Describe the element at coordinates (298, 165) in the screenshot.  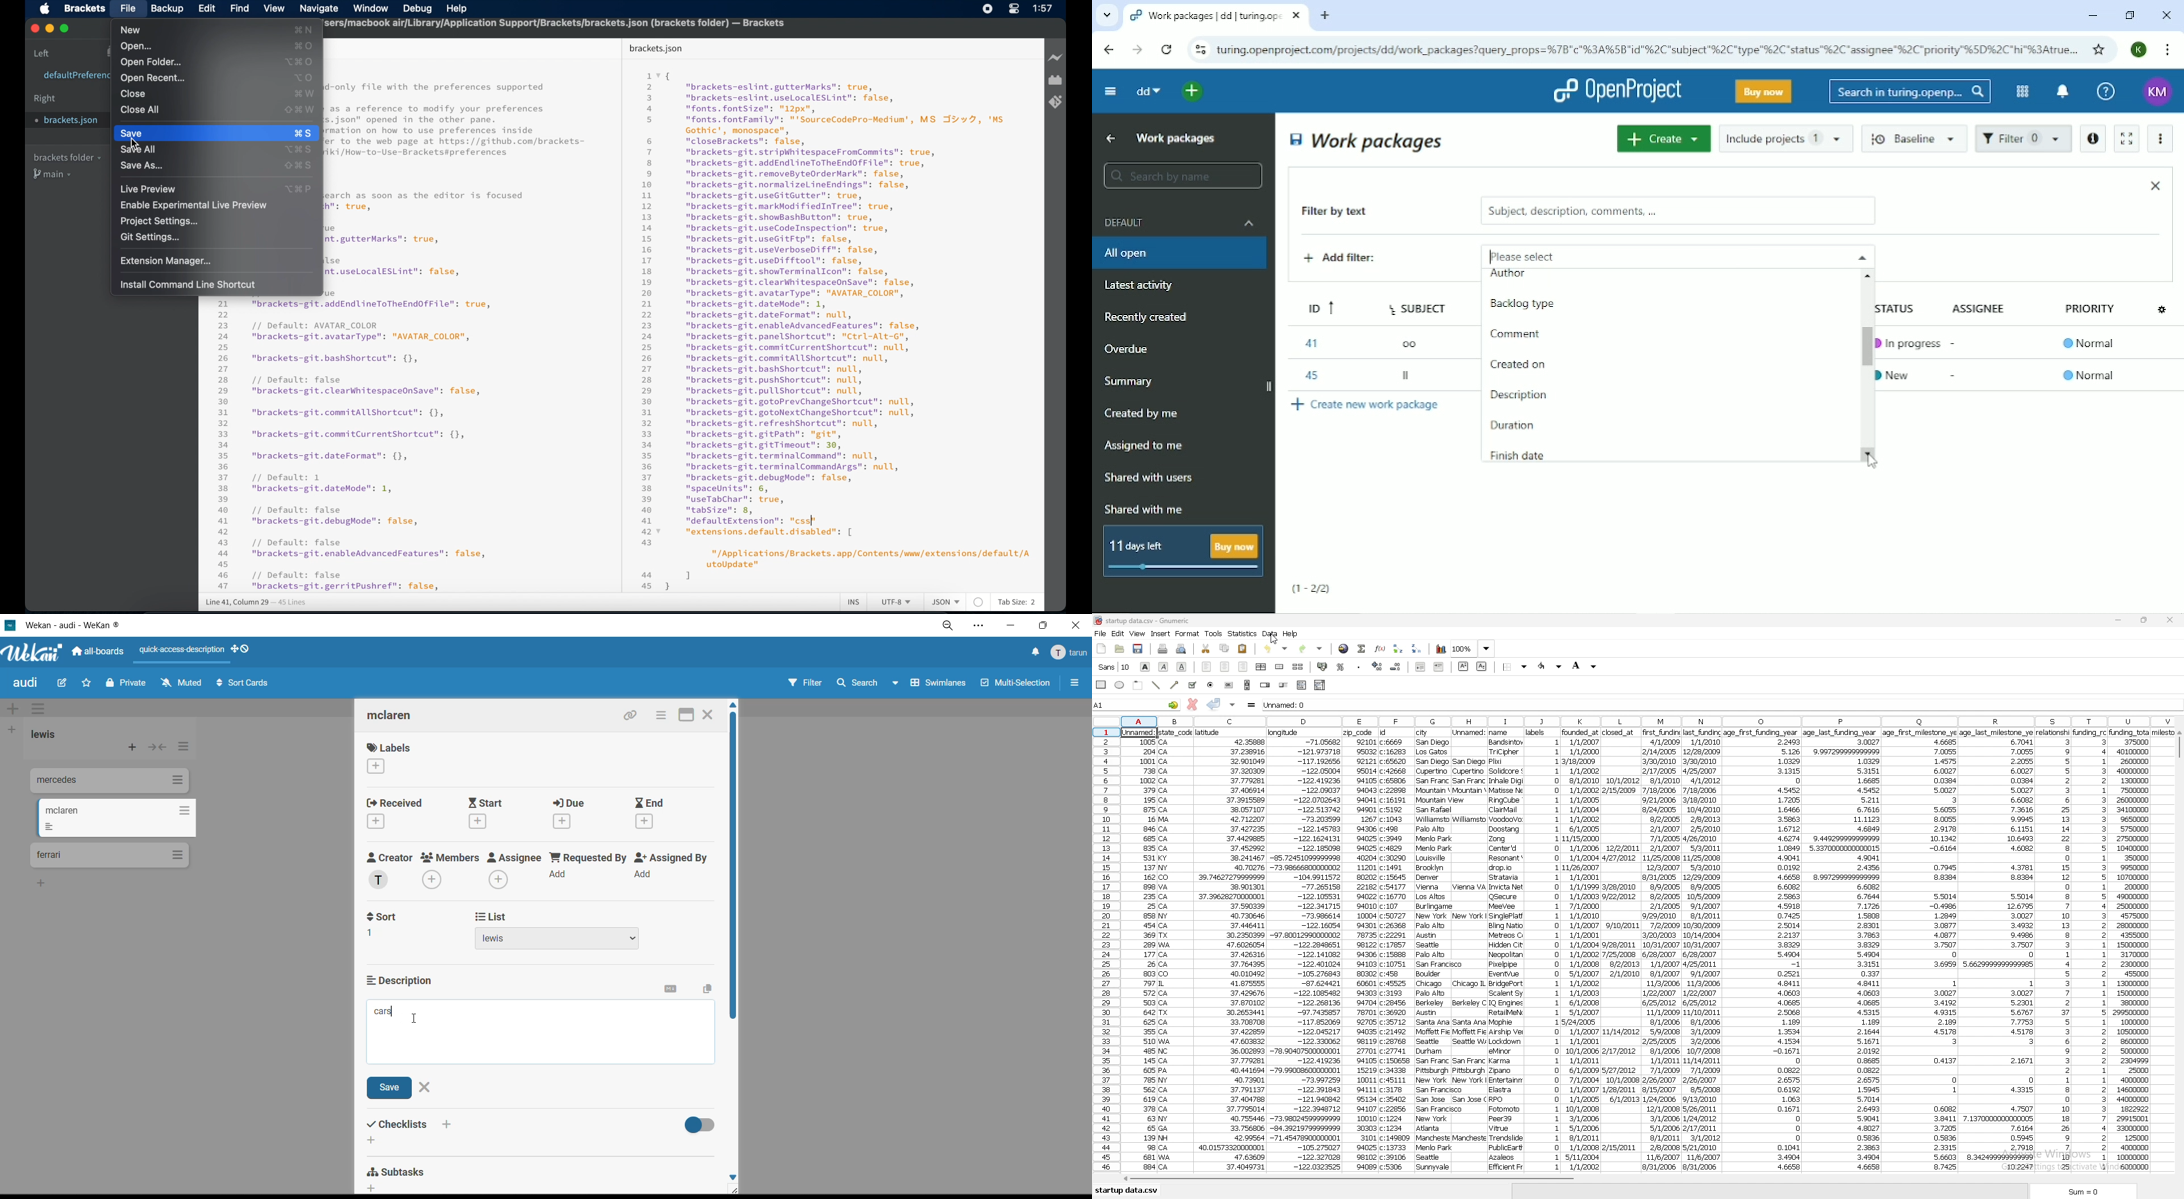
I see `save as shortcut` at that location.